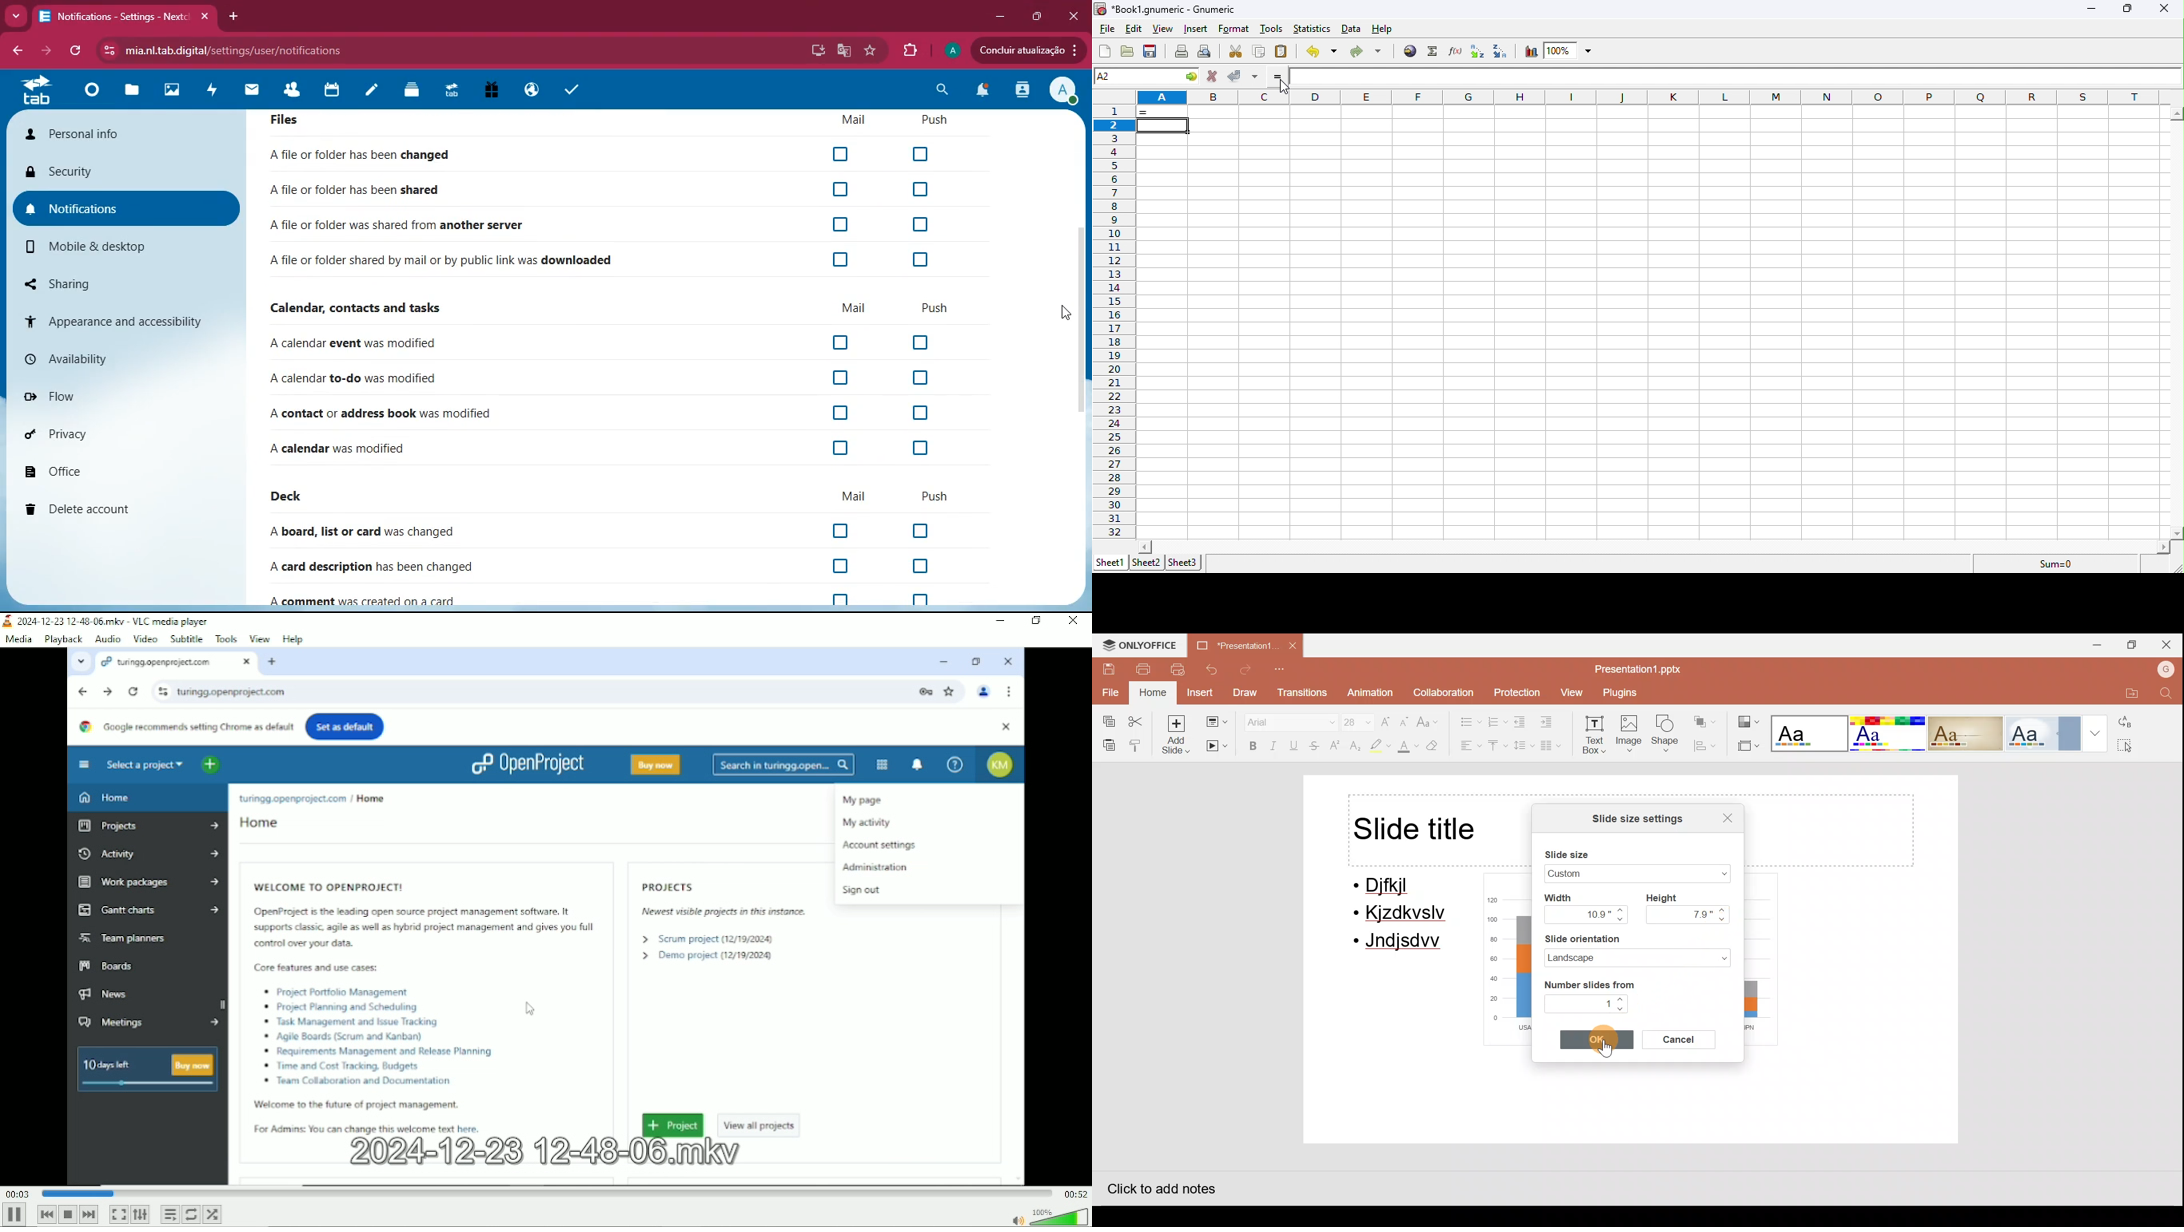  Describe the element at coordinates (1596, 737) in the screenshot. I see `Text box` at that location.